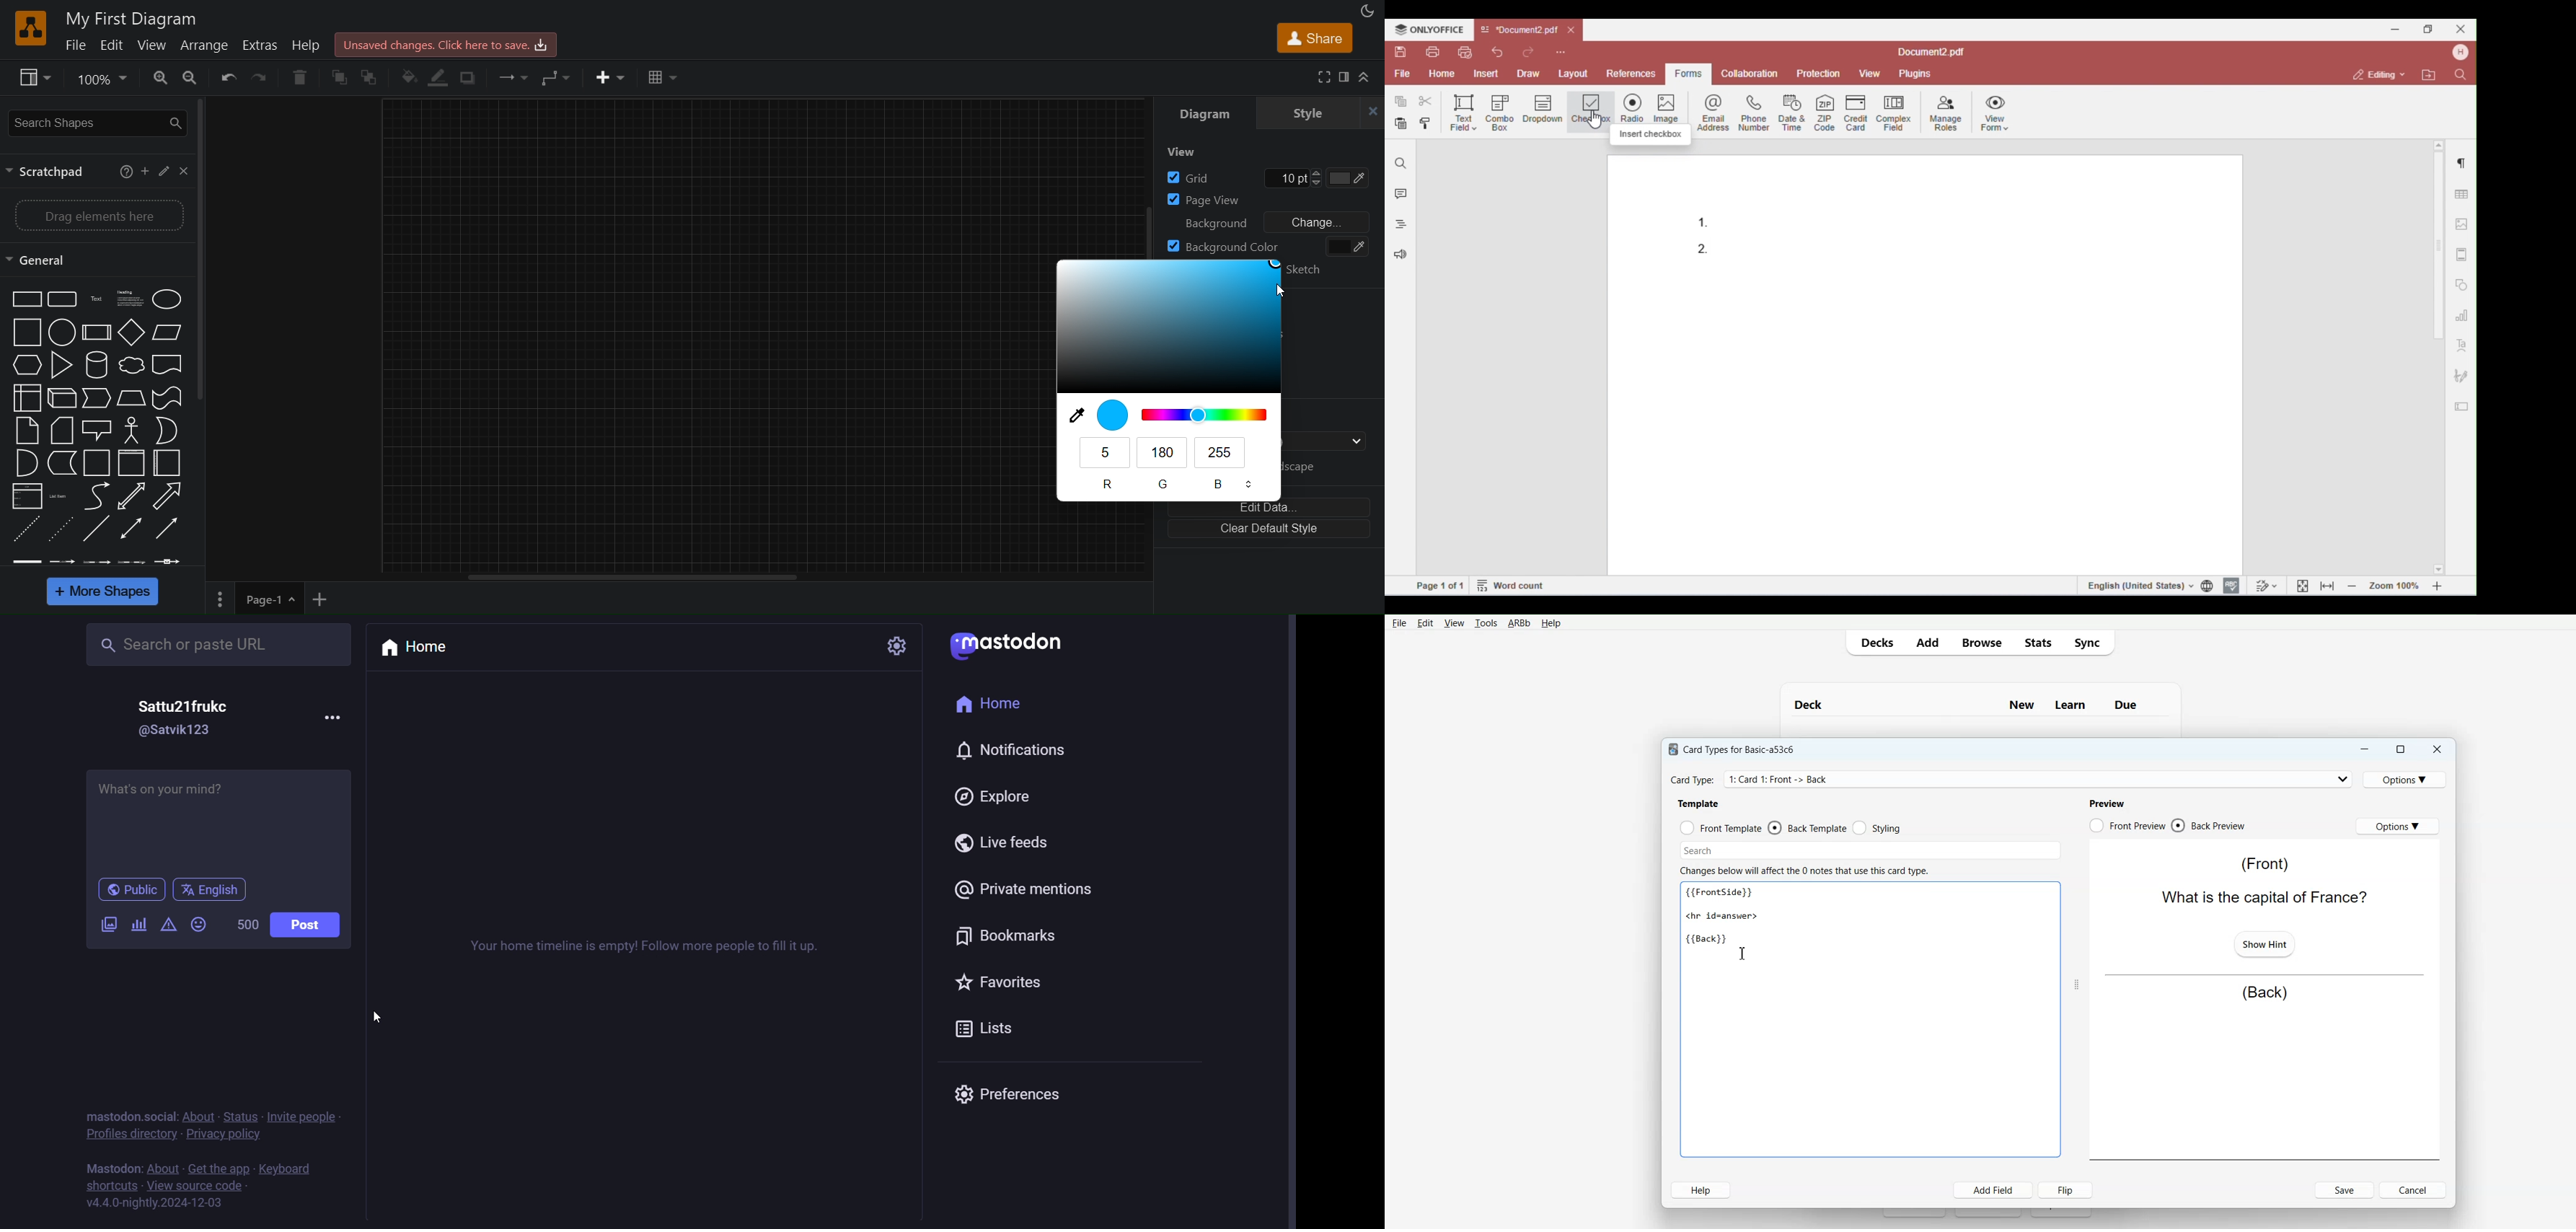 This screenshot has width=2576, height=1232. Describe the element at coordinates (1699, 803) in the screenshot. I see `Template` at that location.